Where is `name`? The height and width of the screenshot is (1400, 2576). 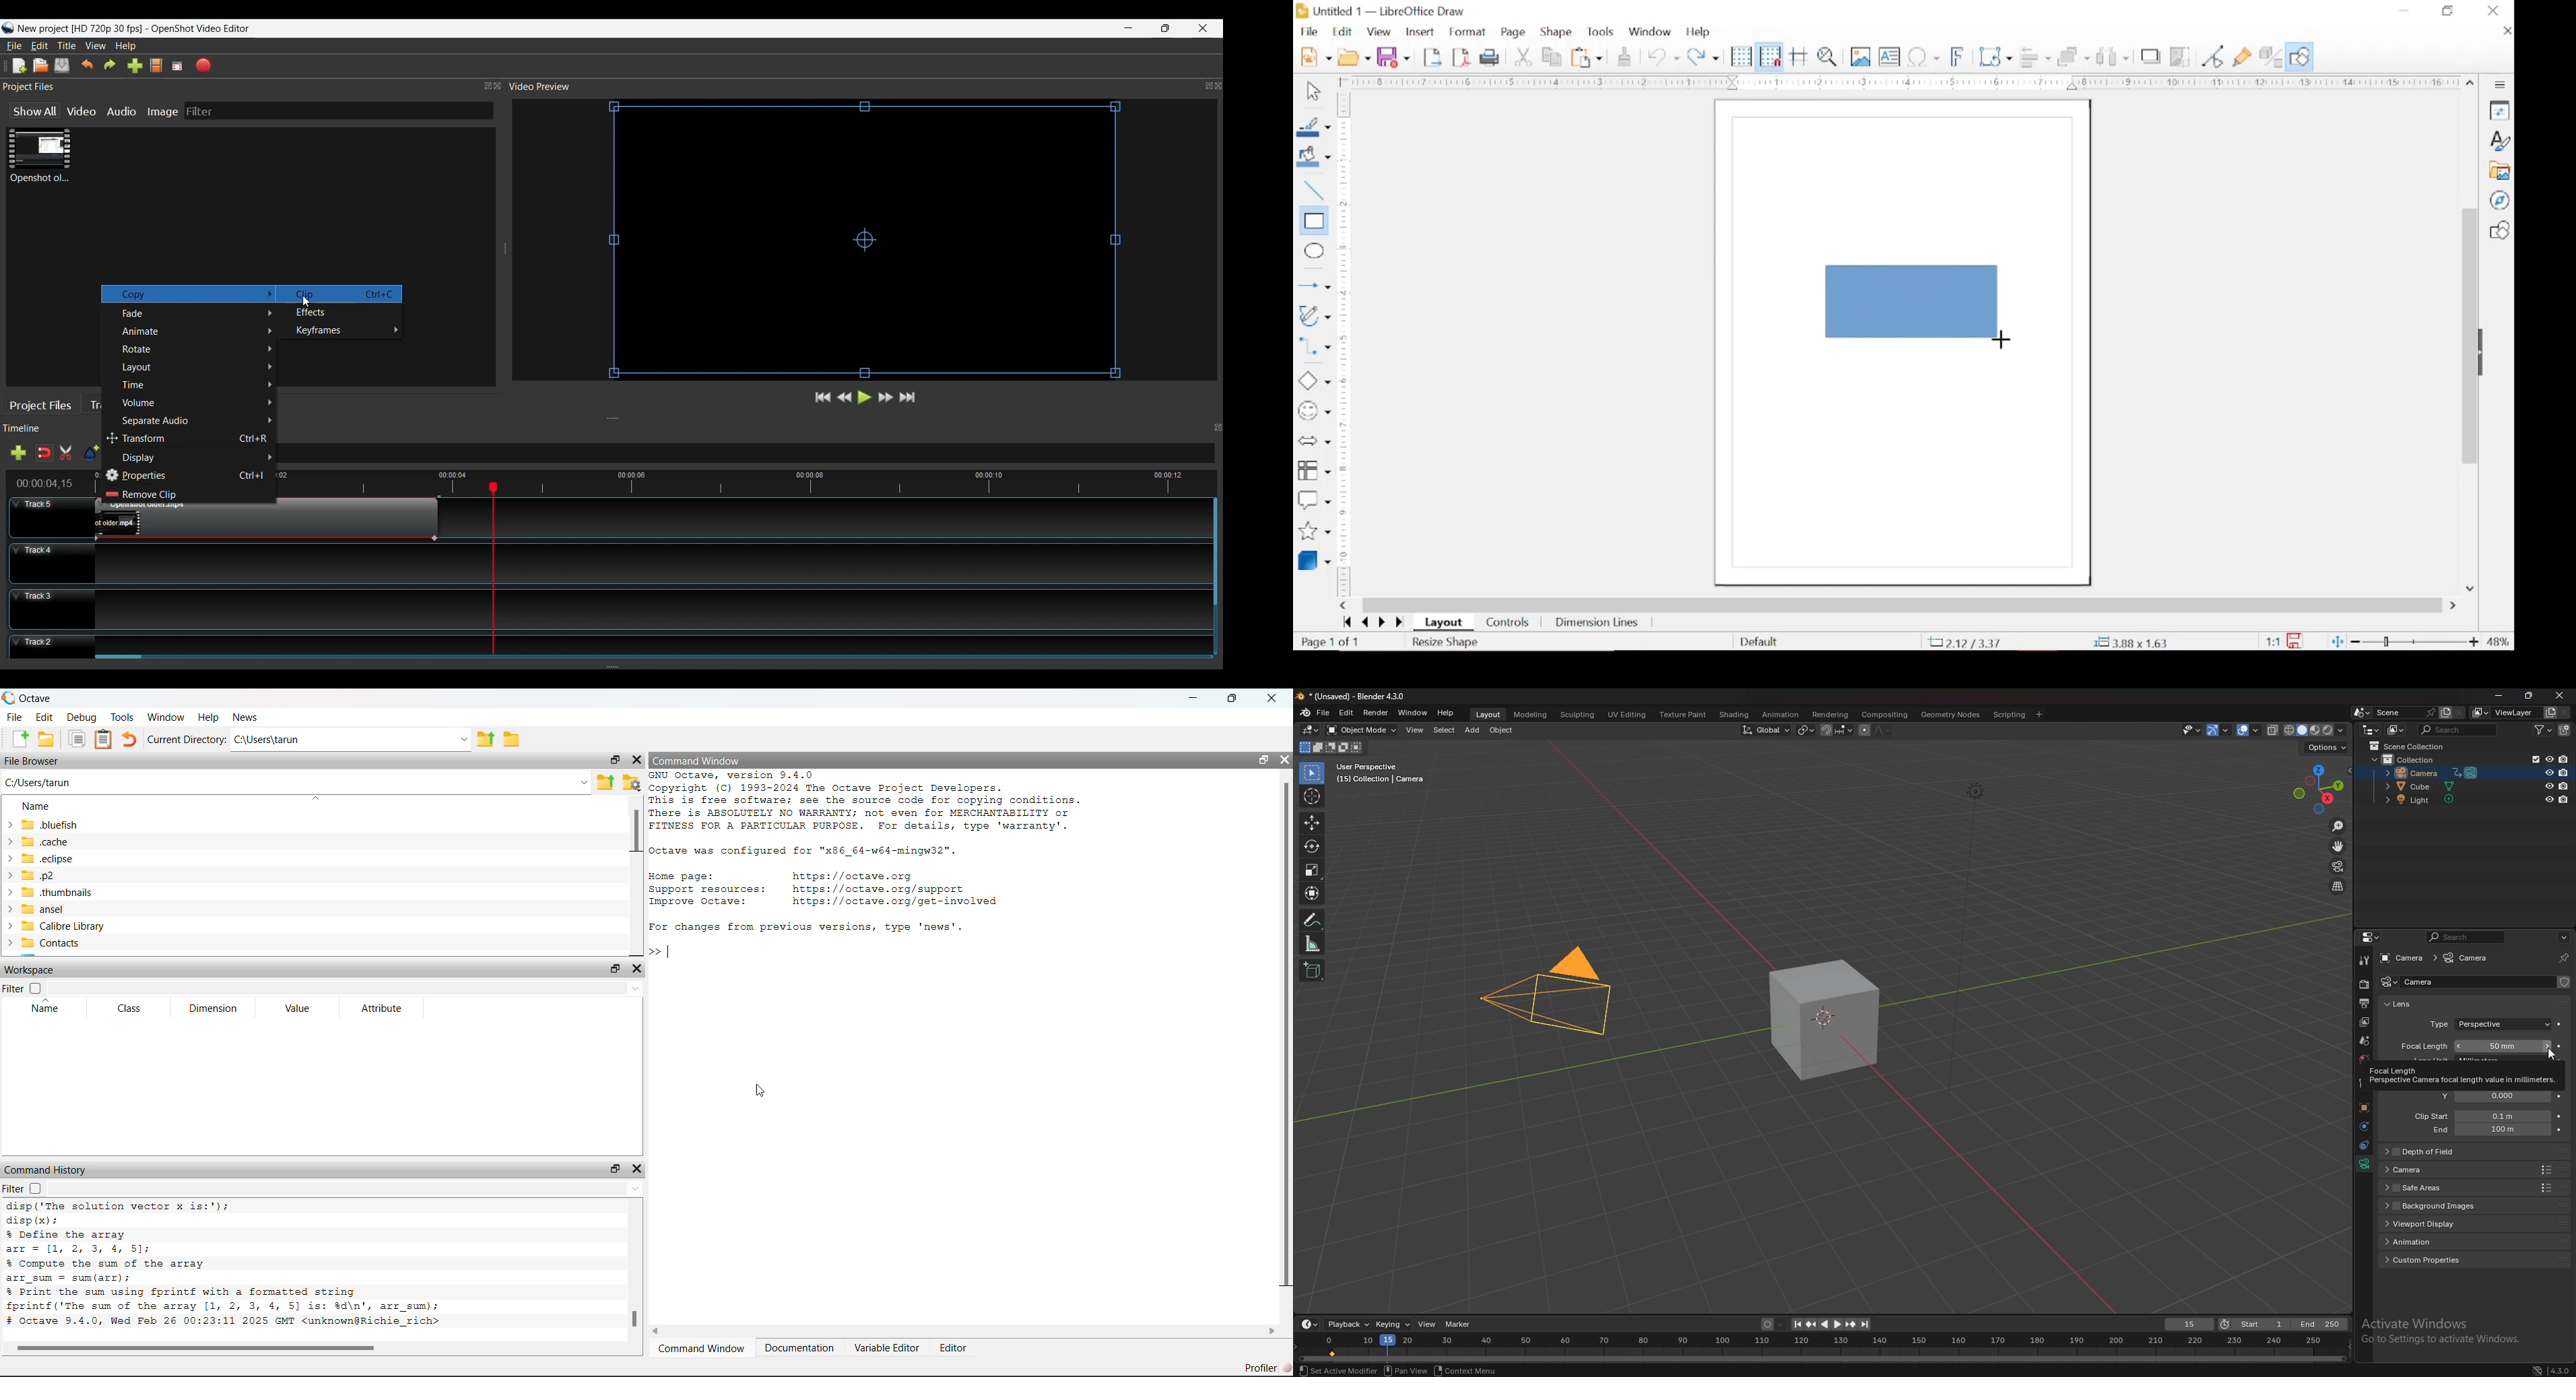 name is located at coordinates (2427, 983).